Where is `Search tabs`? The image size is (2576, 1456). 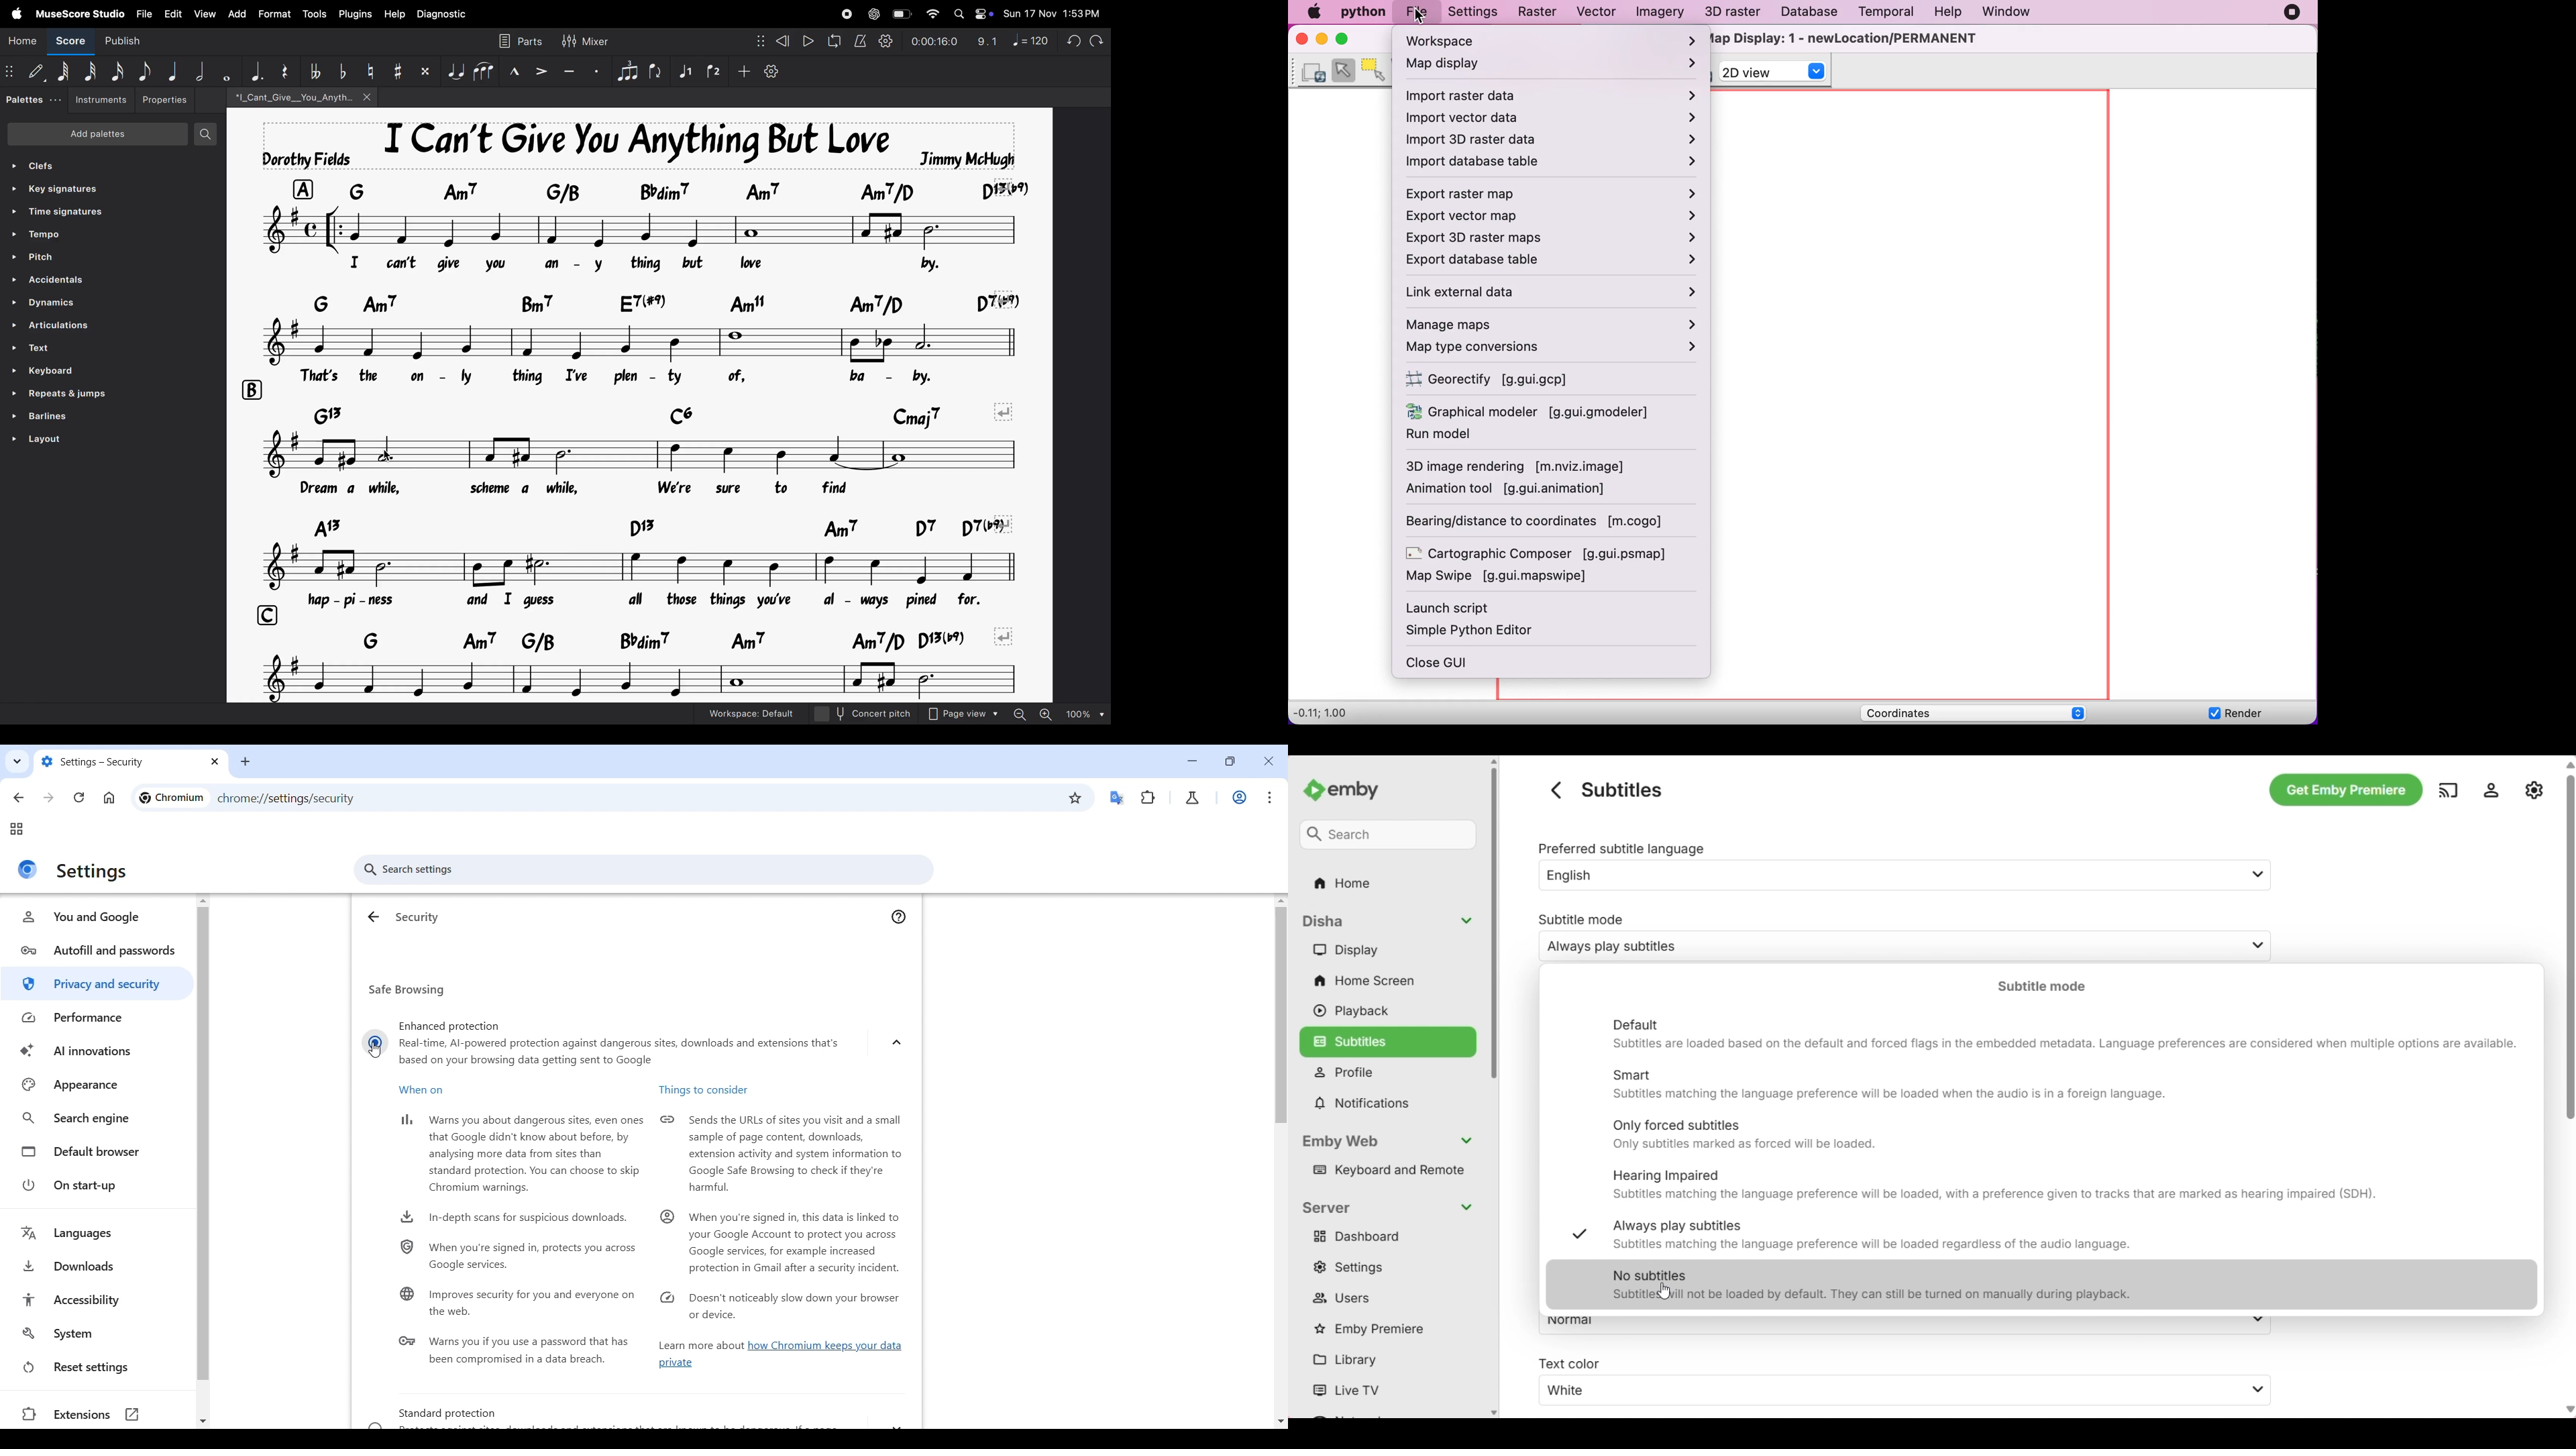 Search tabs is located at coordinates (16, 759).